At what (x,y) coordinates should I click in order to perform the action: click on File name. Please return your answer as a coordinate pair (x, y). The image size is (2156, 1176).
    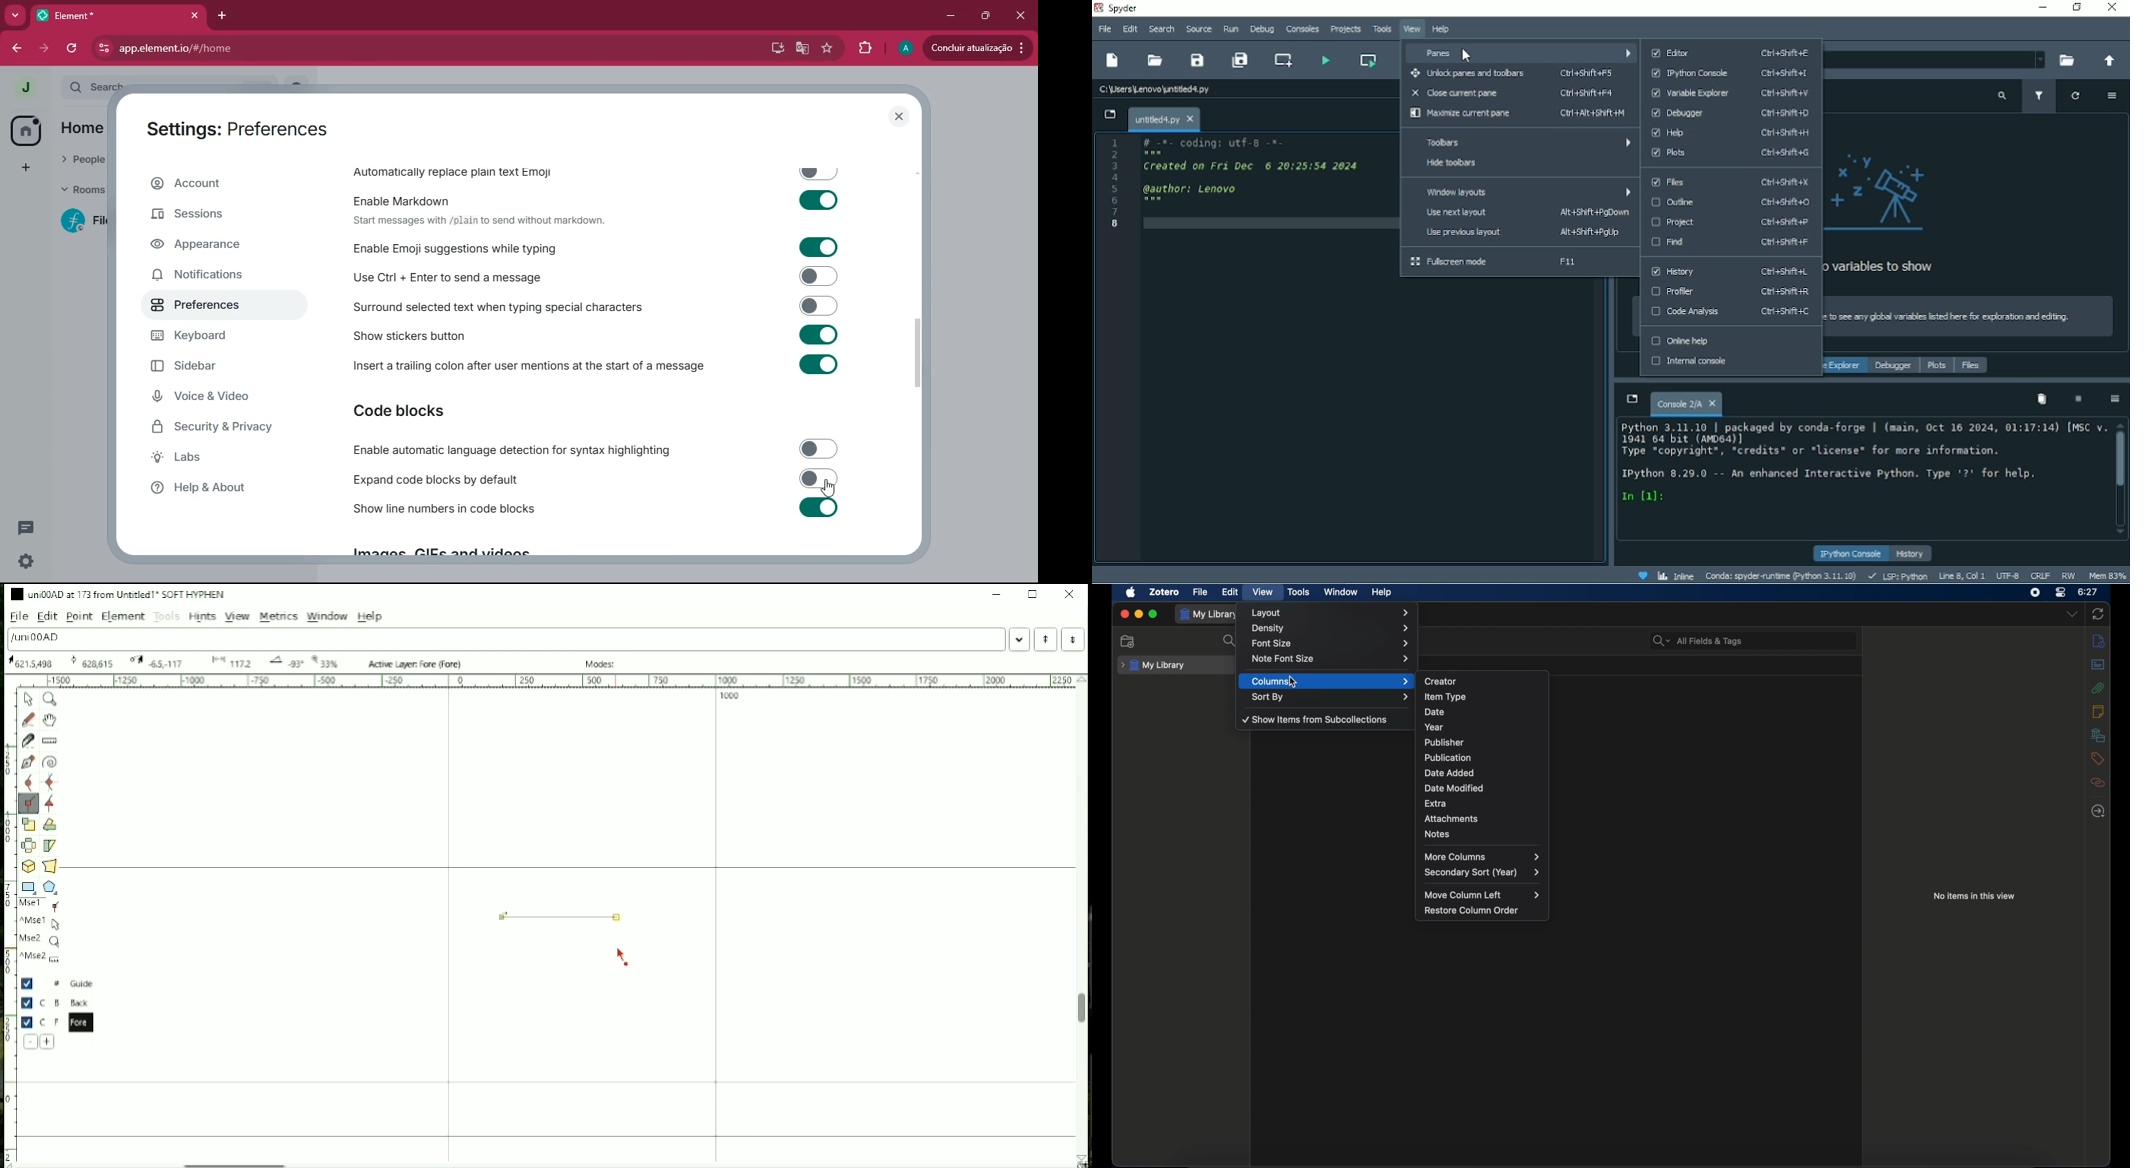
    Looking at the image, I should click on (1164, 119).